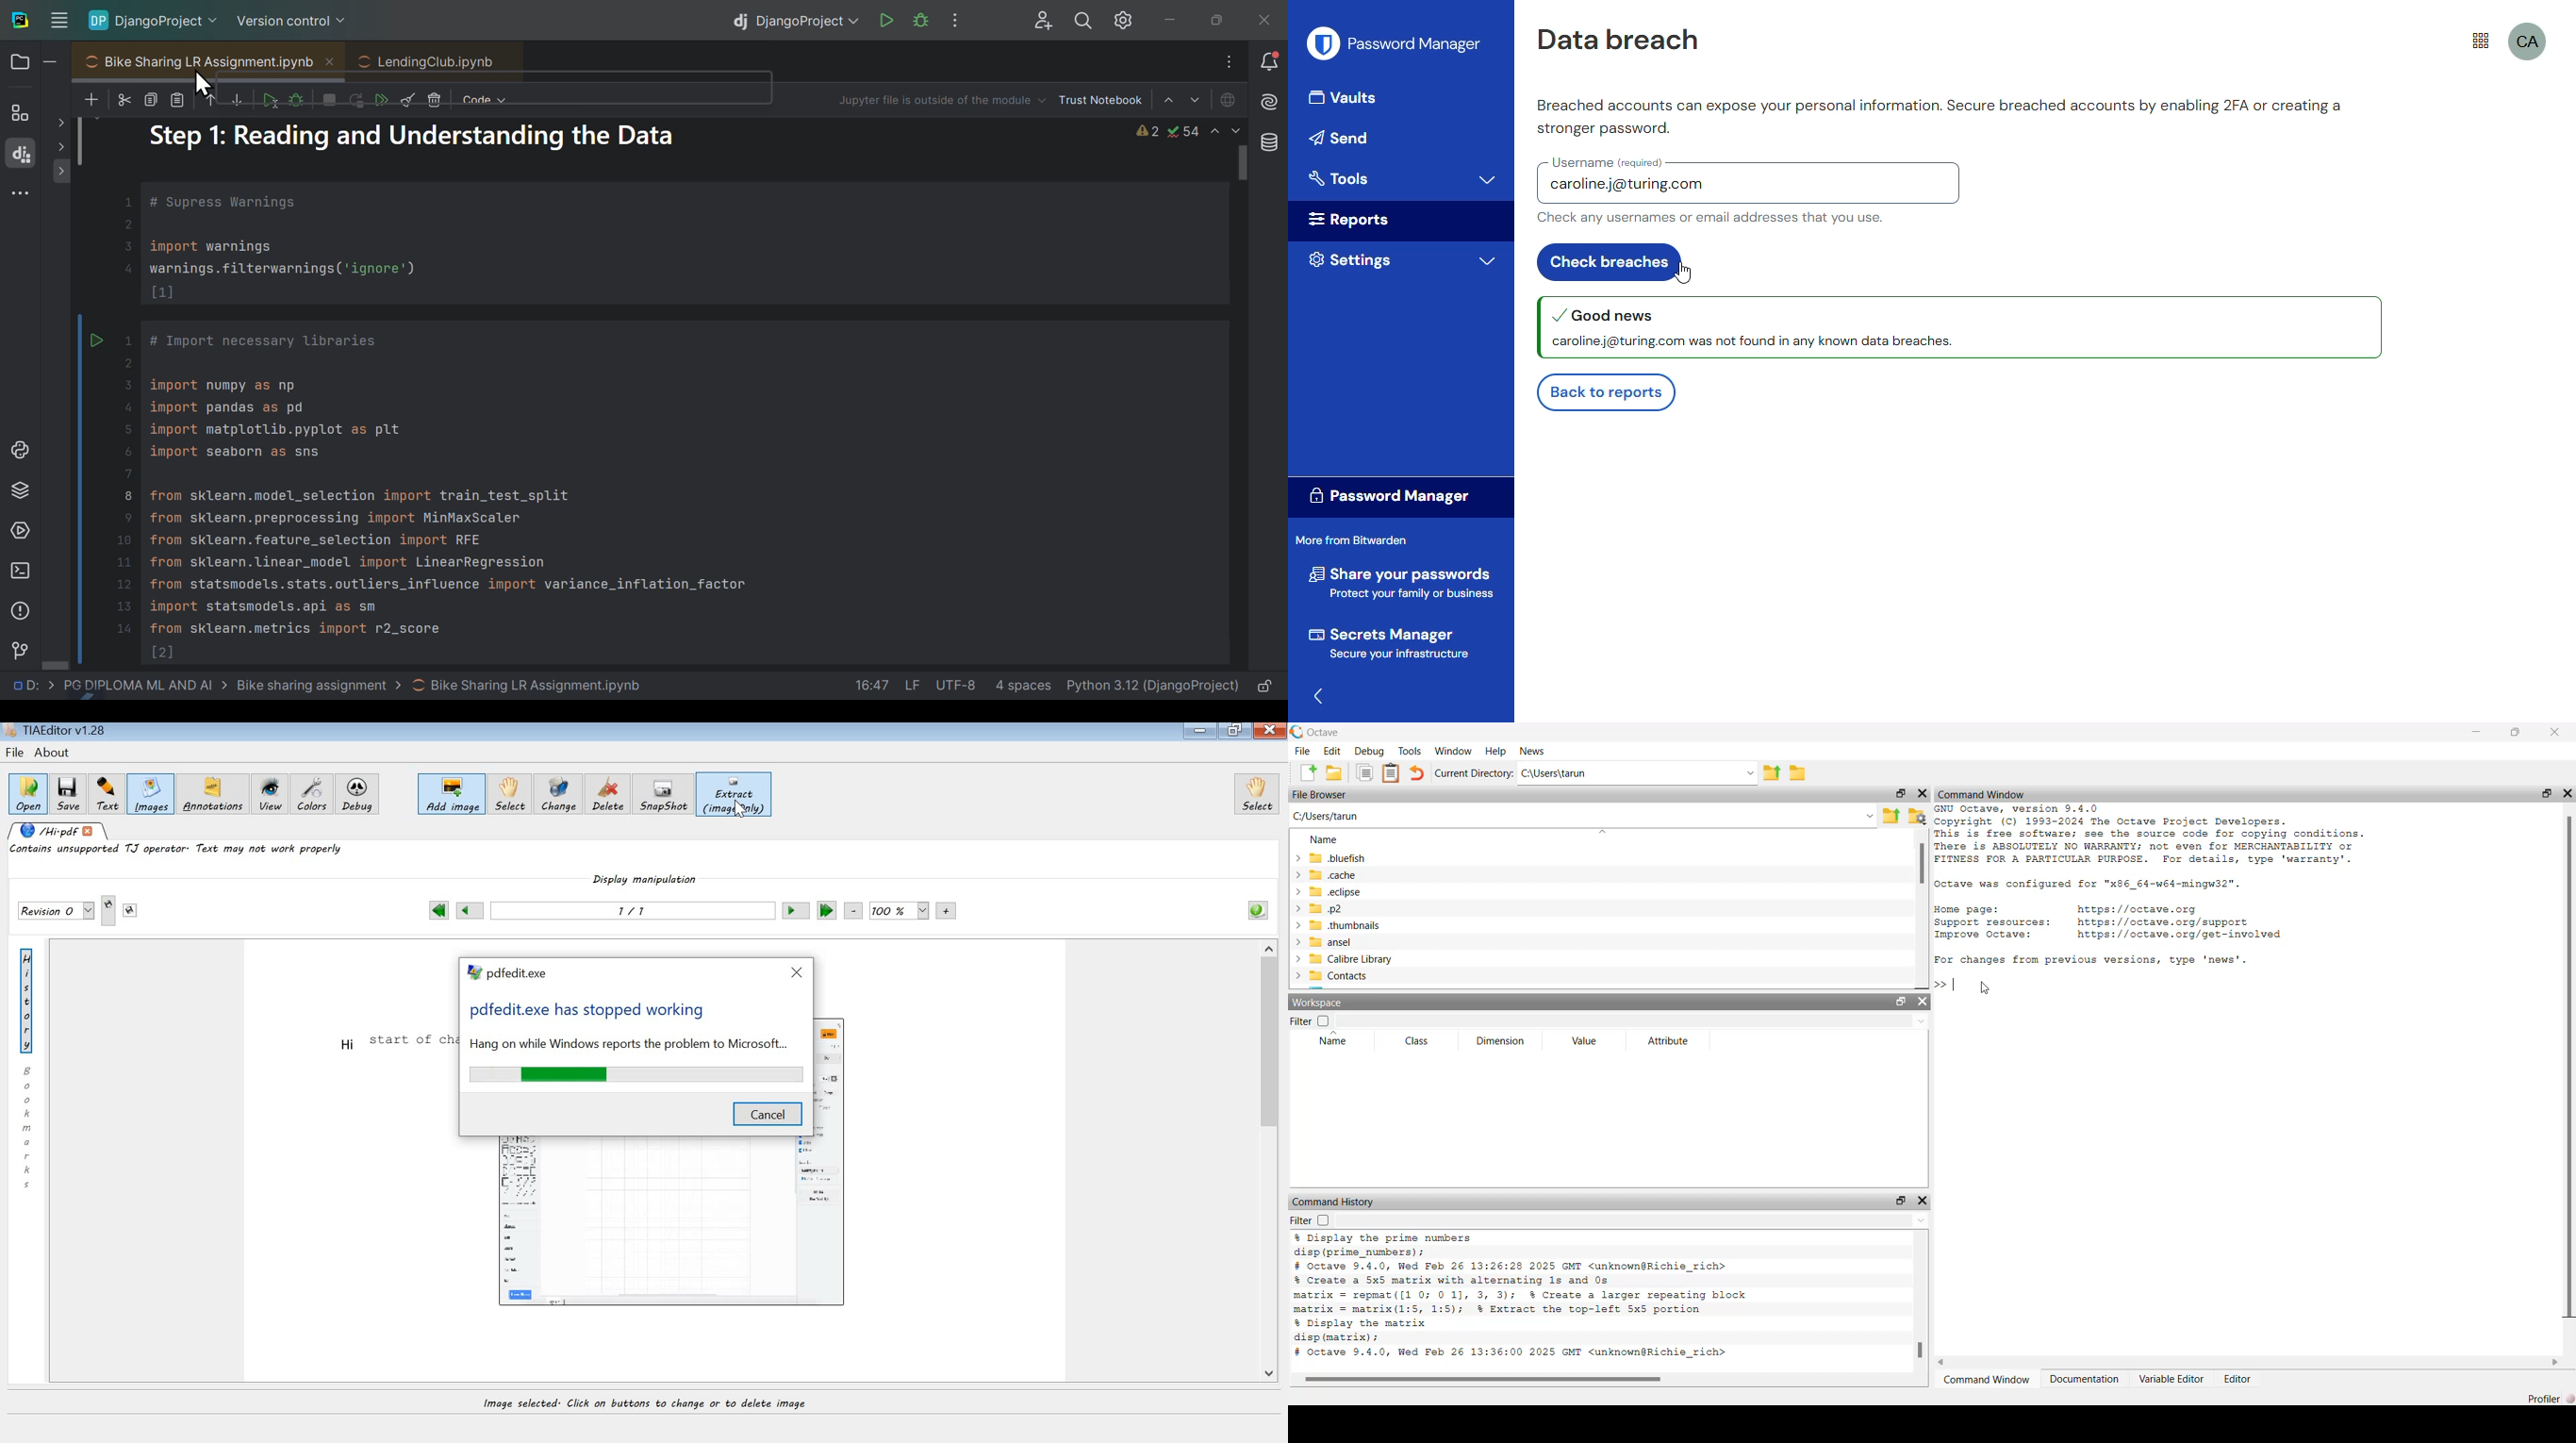 The height and width of the screenshot is (1456, 2576). What do you see at coordinates (1415, 43) in the screenshot?
I see `password manager` at bounding box center [1415, 43].